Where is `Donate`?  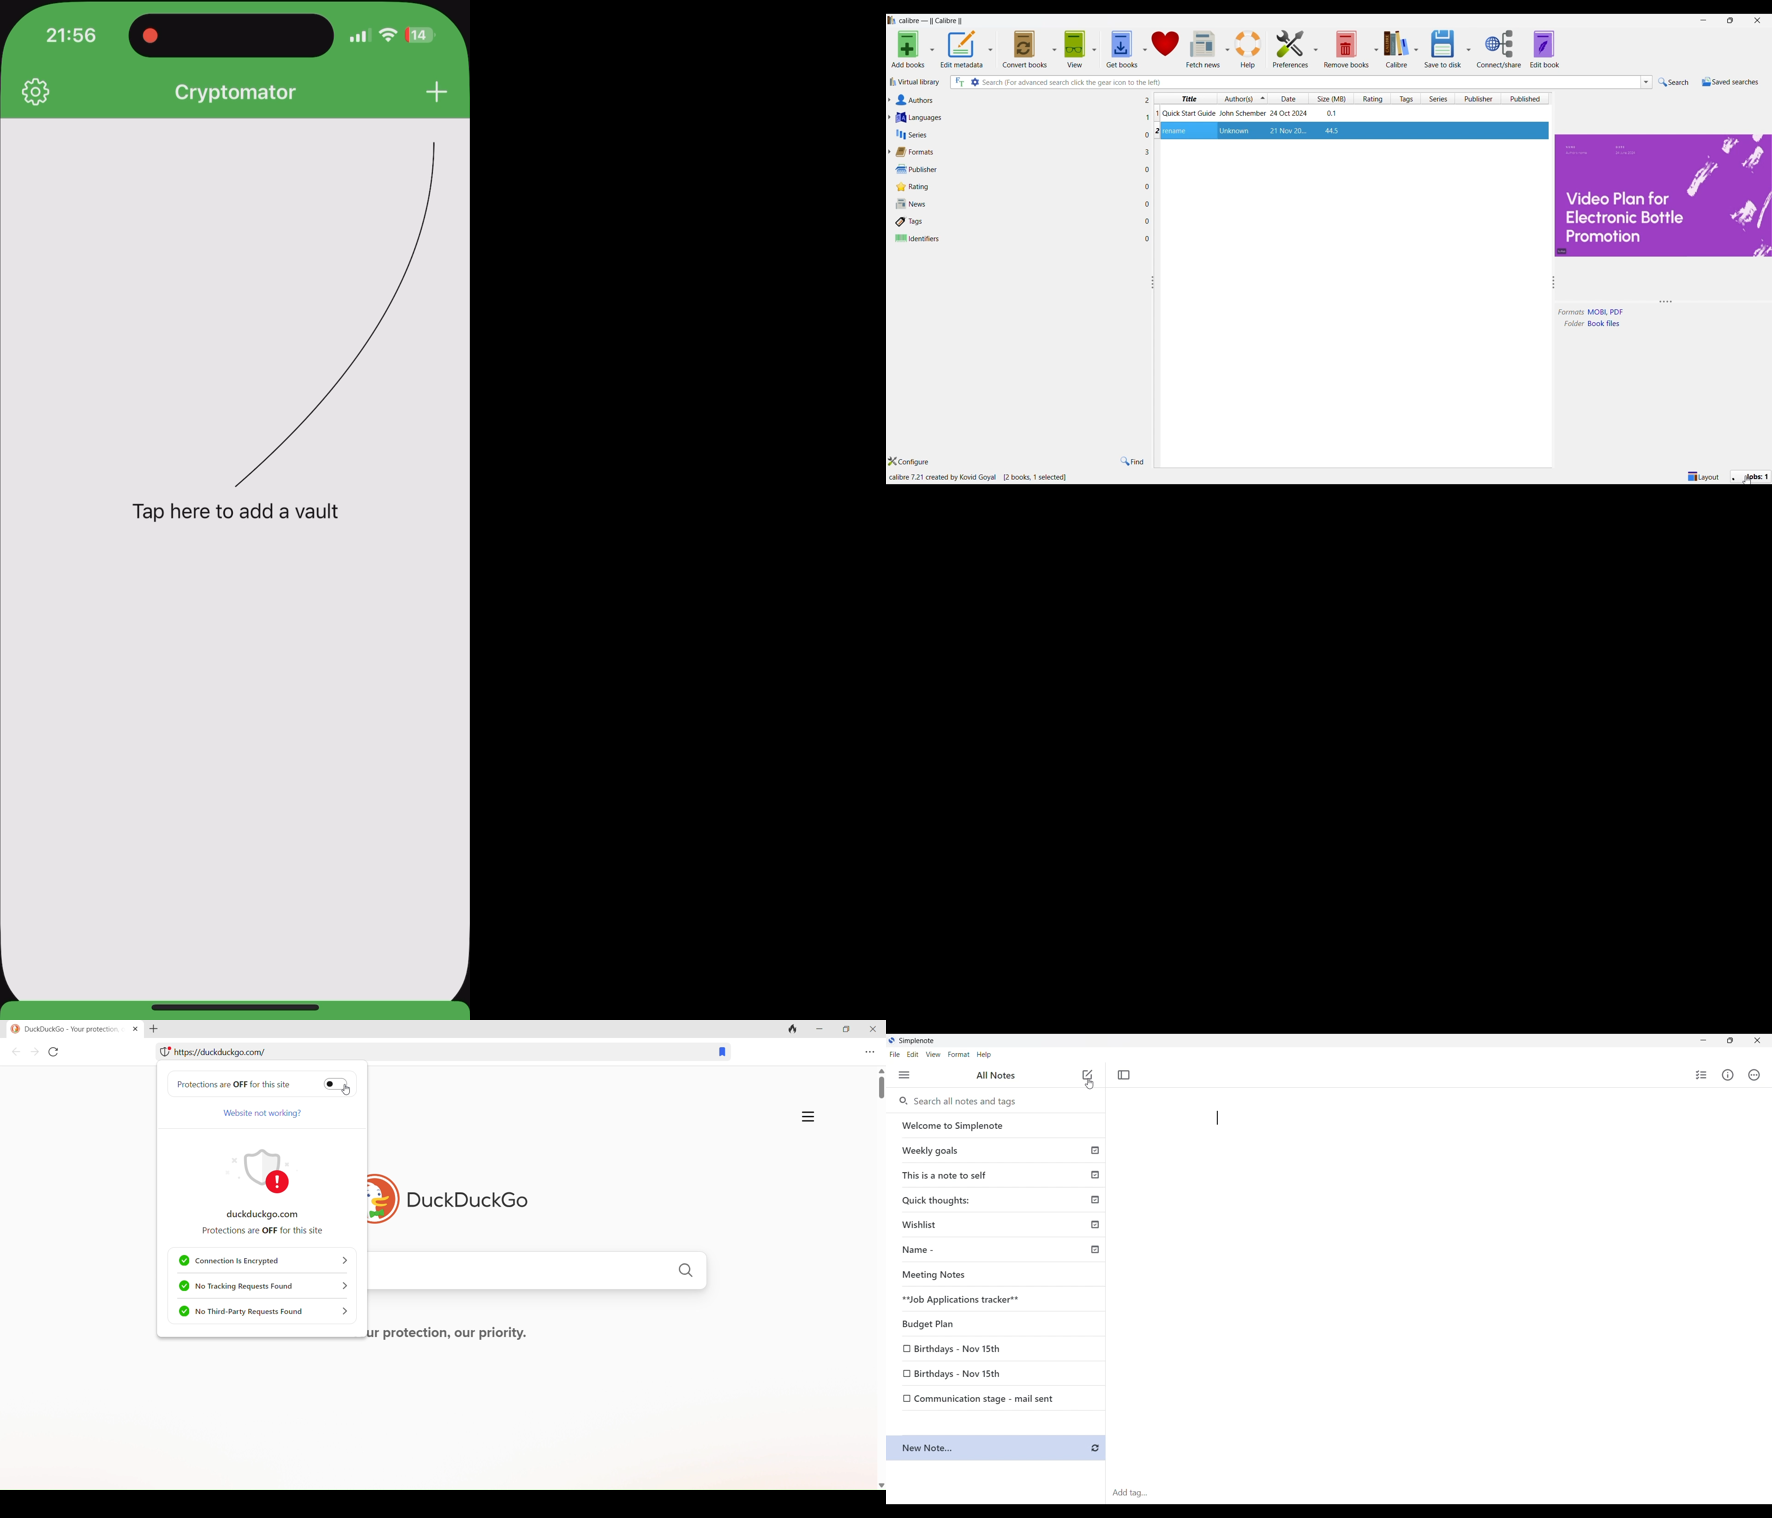
Donate is located at coordinates (1165, 49).